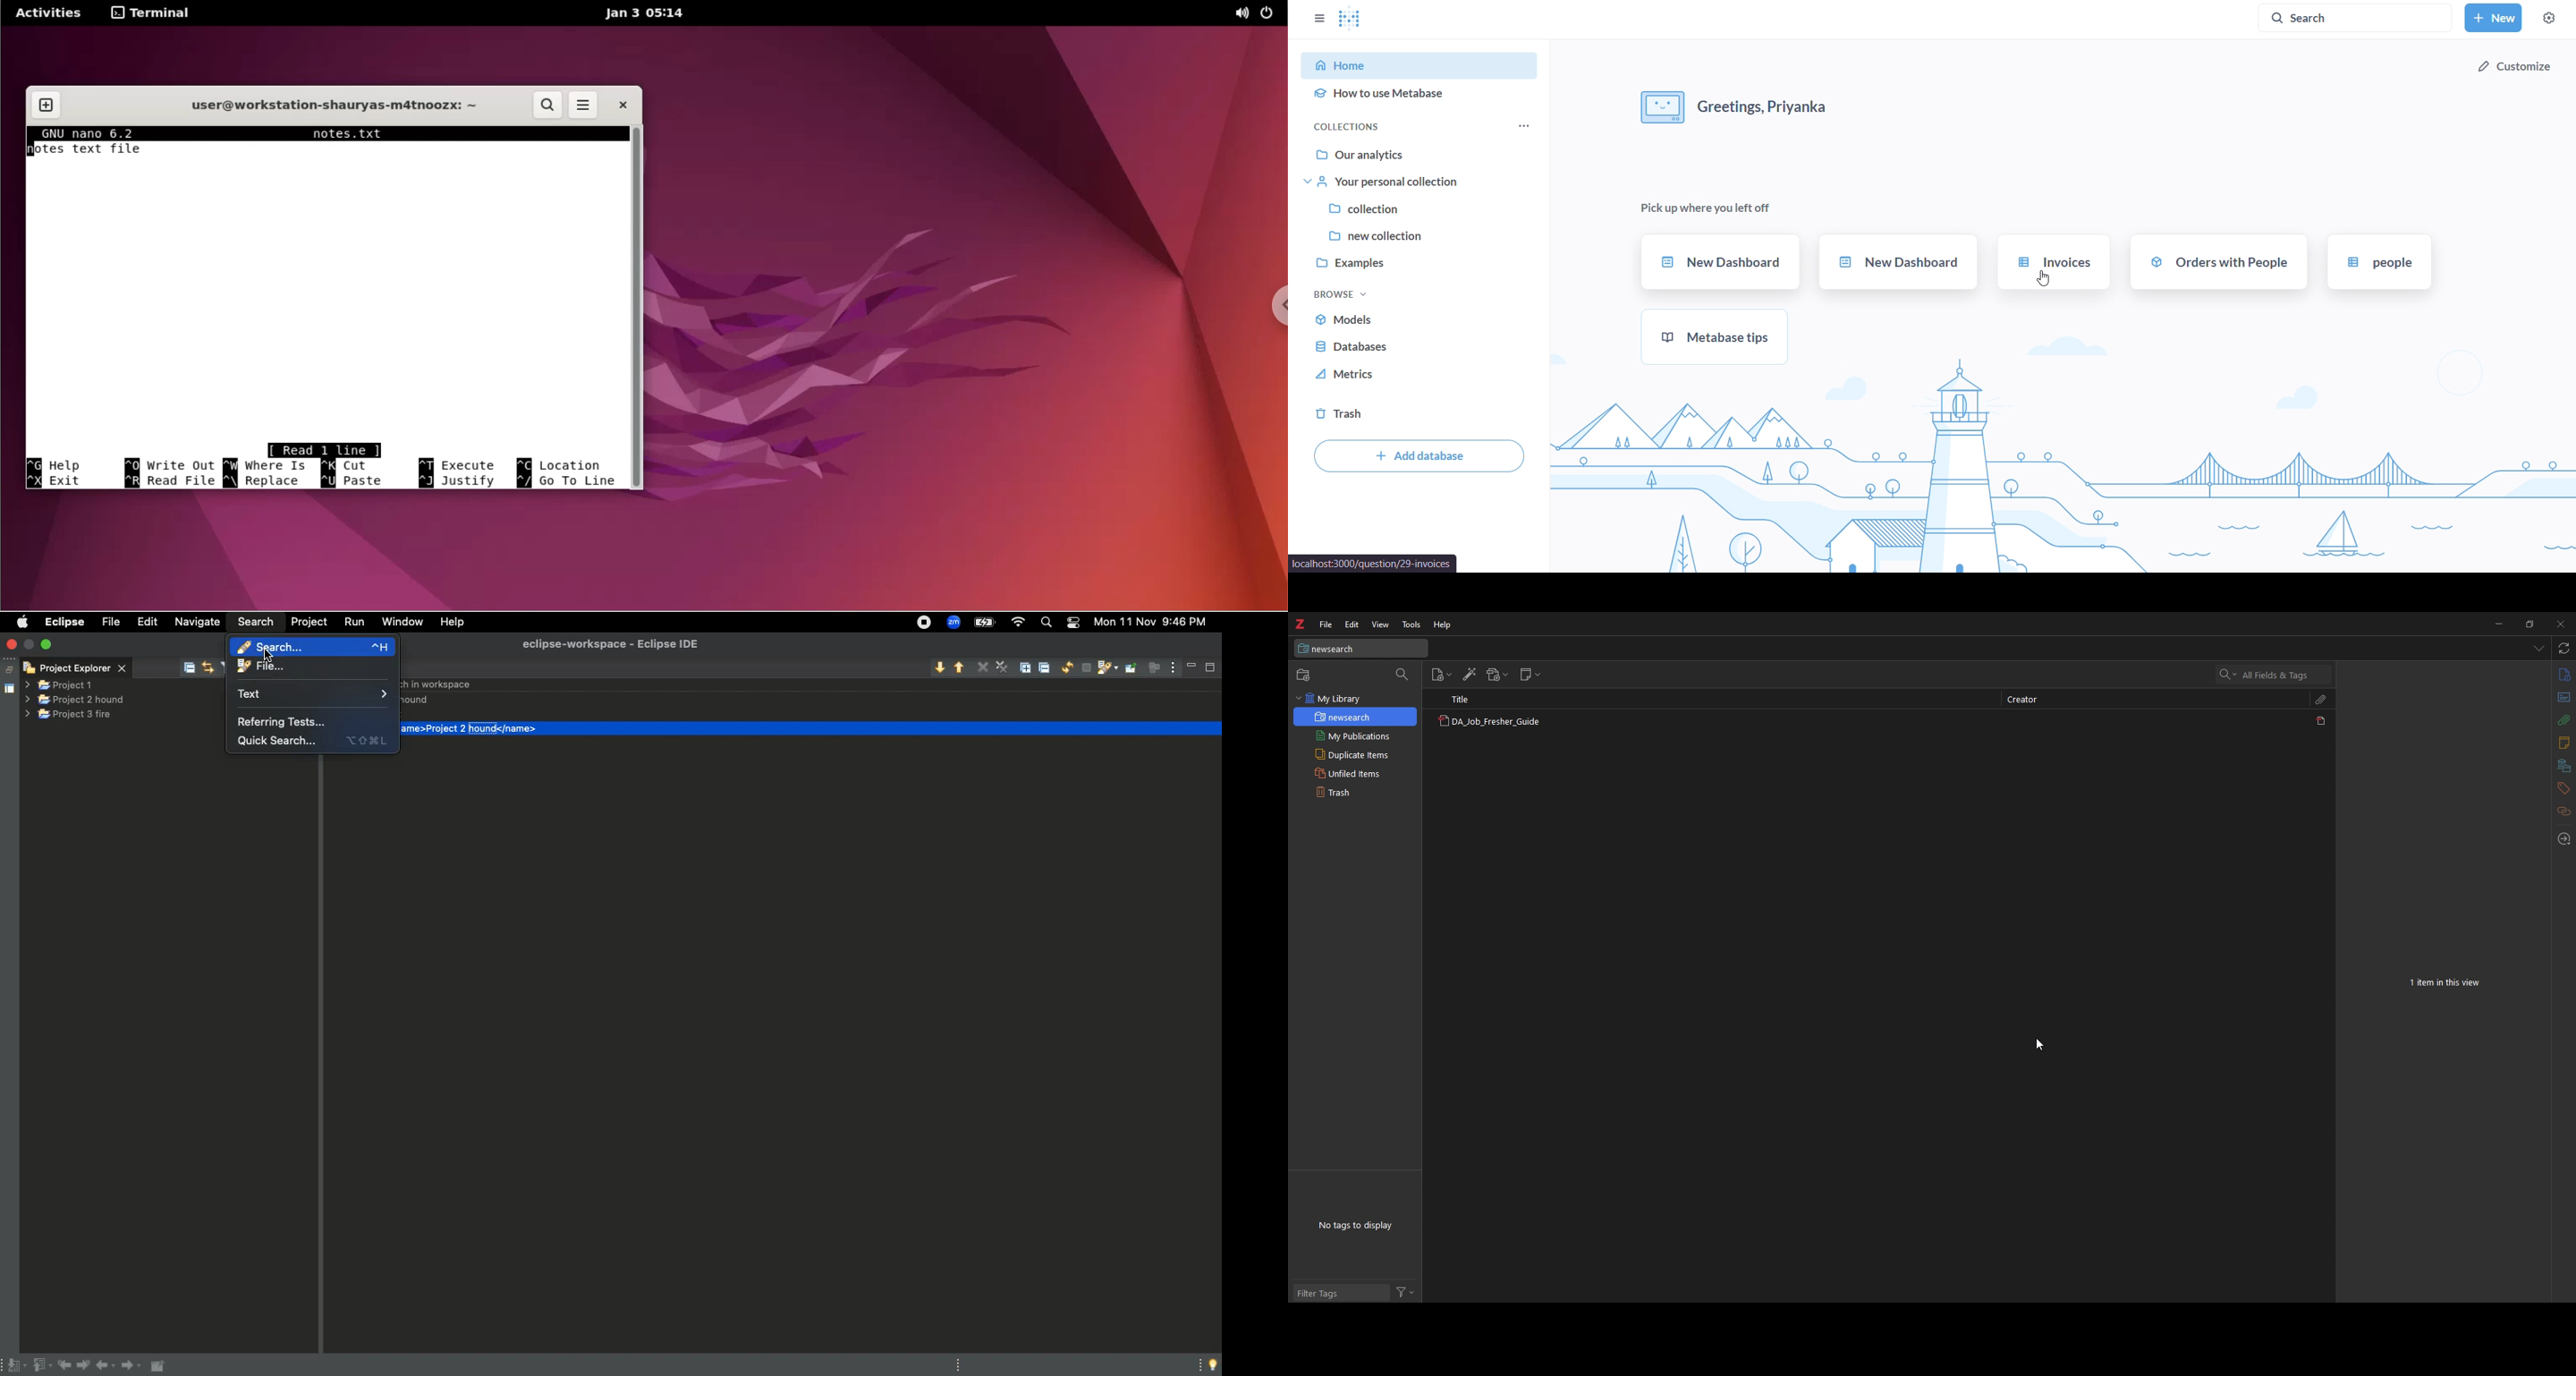  What do you see at coordinates (1898, 262) in the screenshot?
I see `new dashboard` at bounding box center [1898, 262].